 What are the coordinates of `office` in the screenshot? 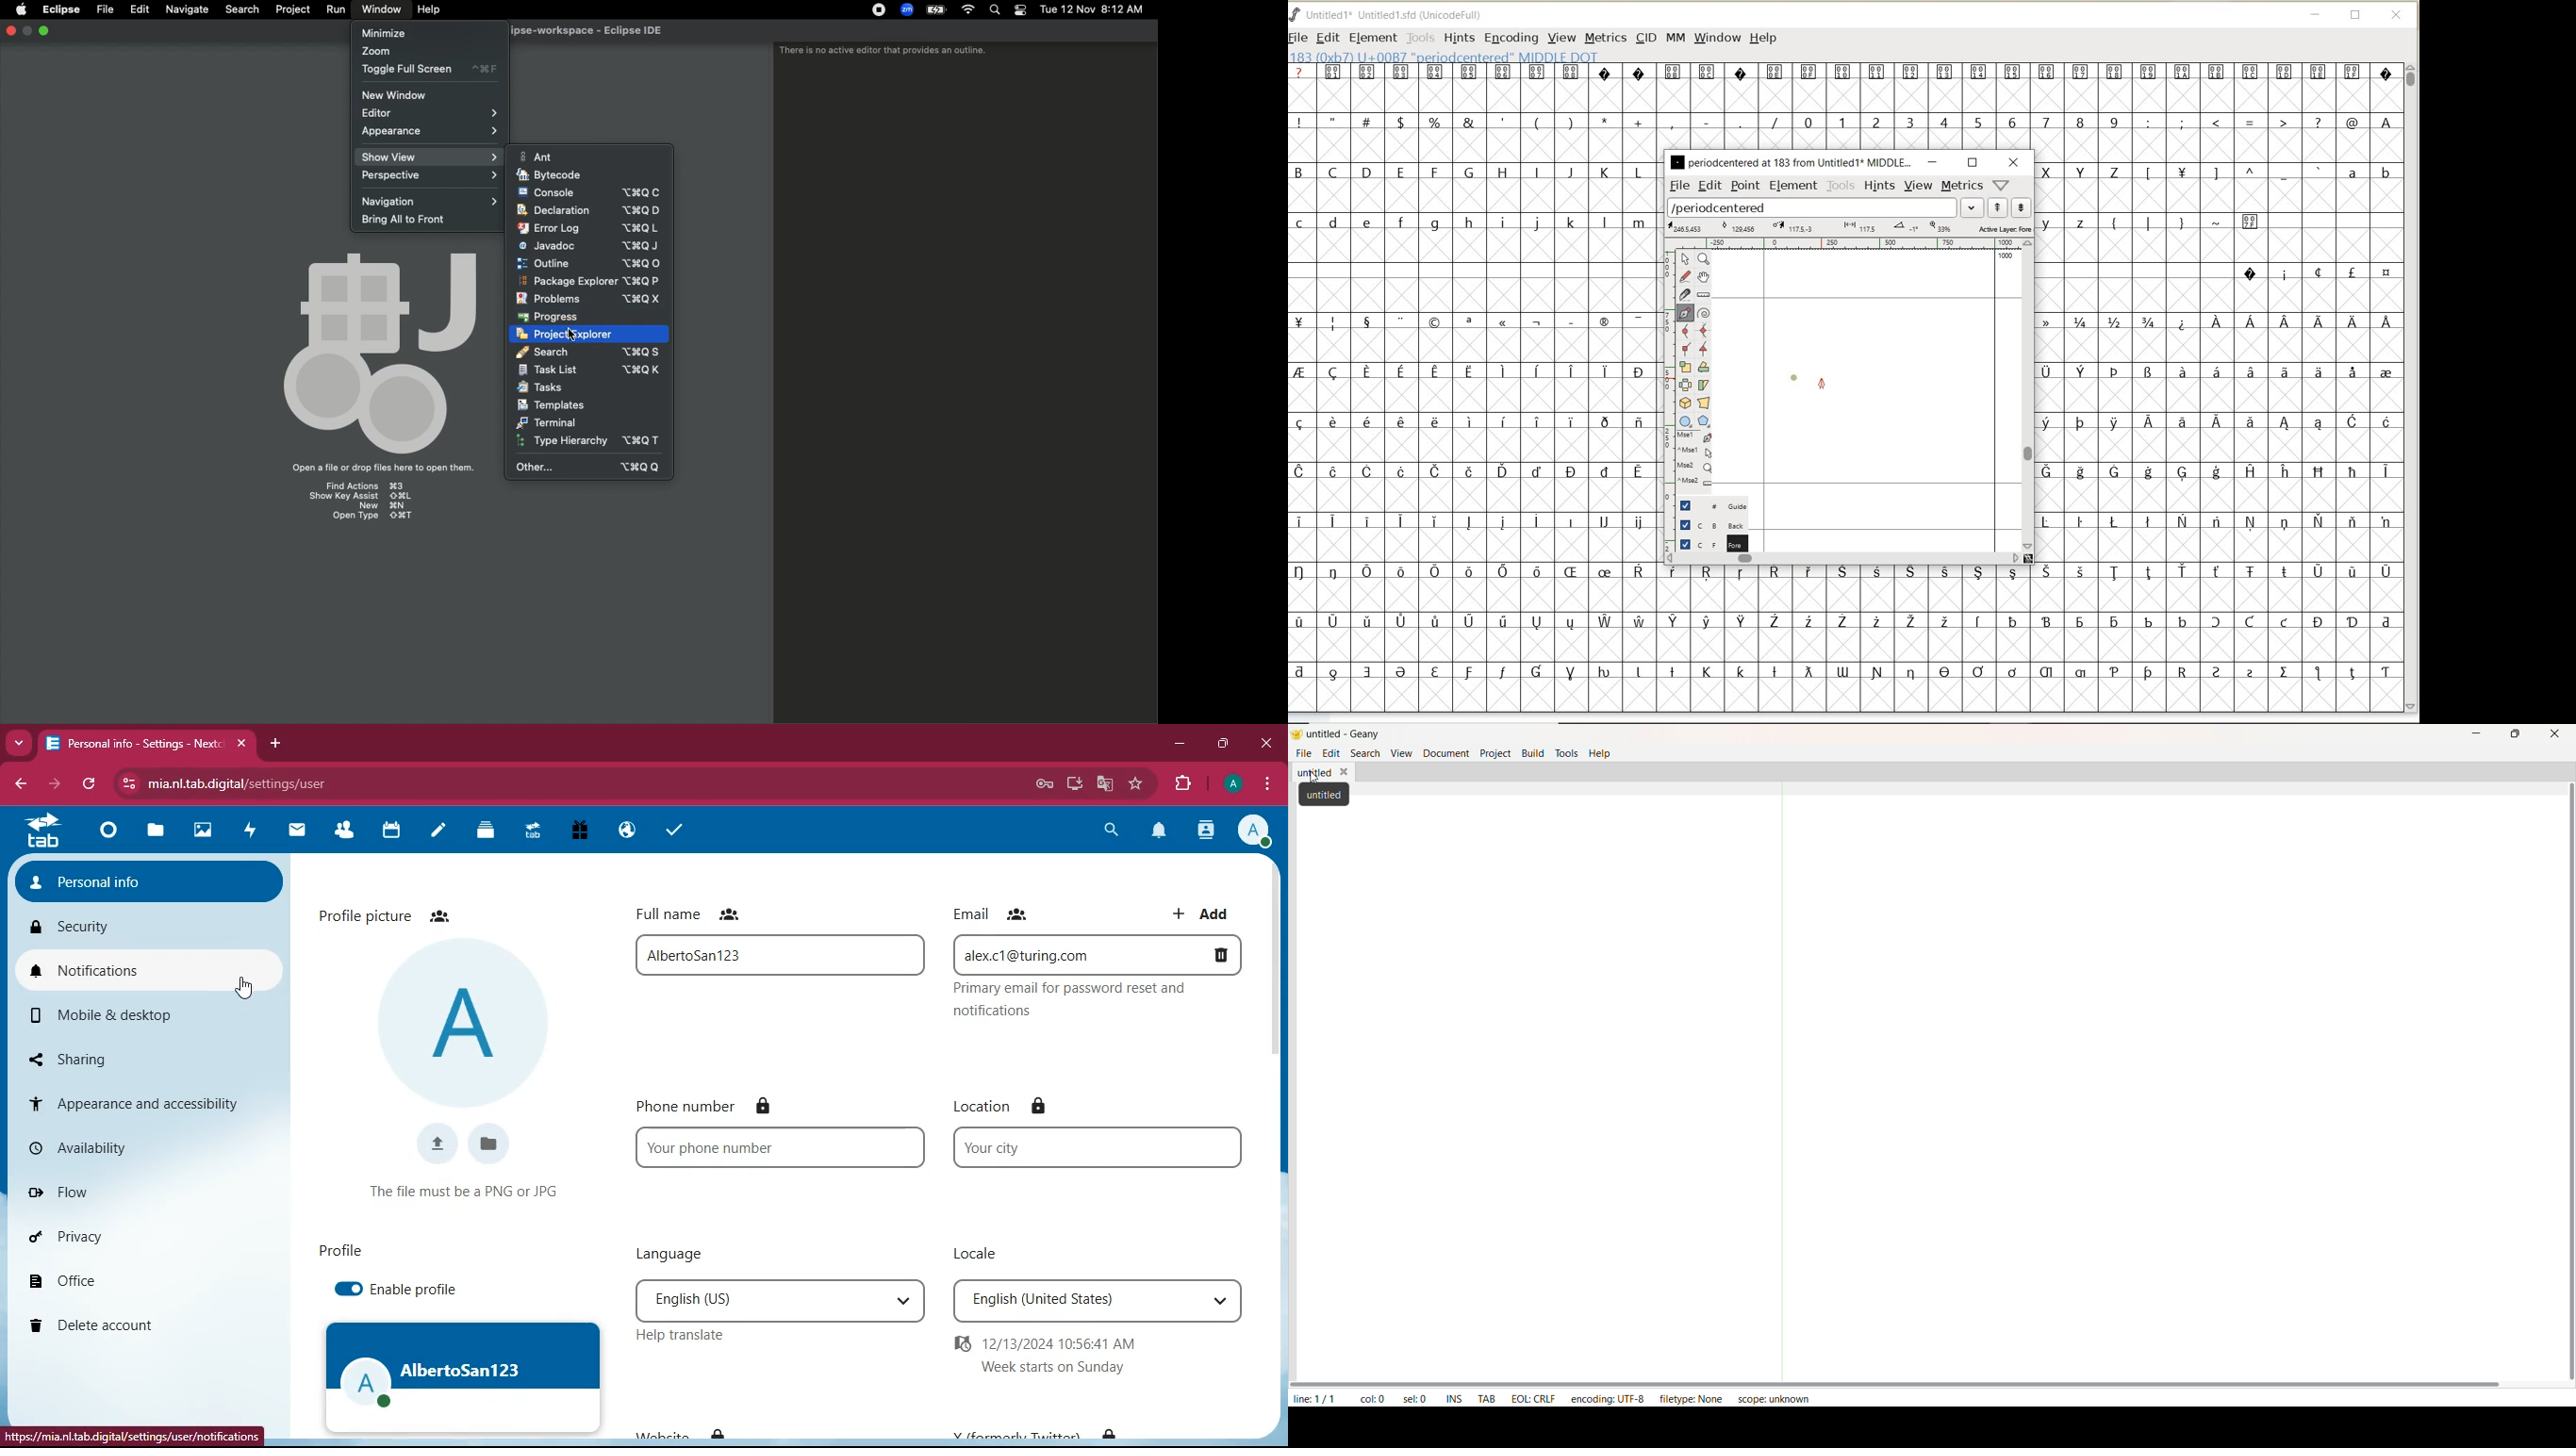 It's located at (146, 1282).